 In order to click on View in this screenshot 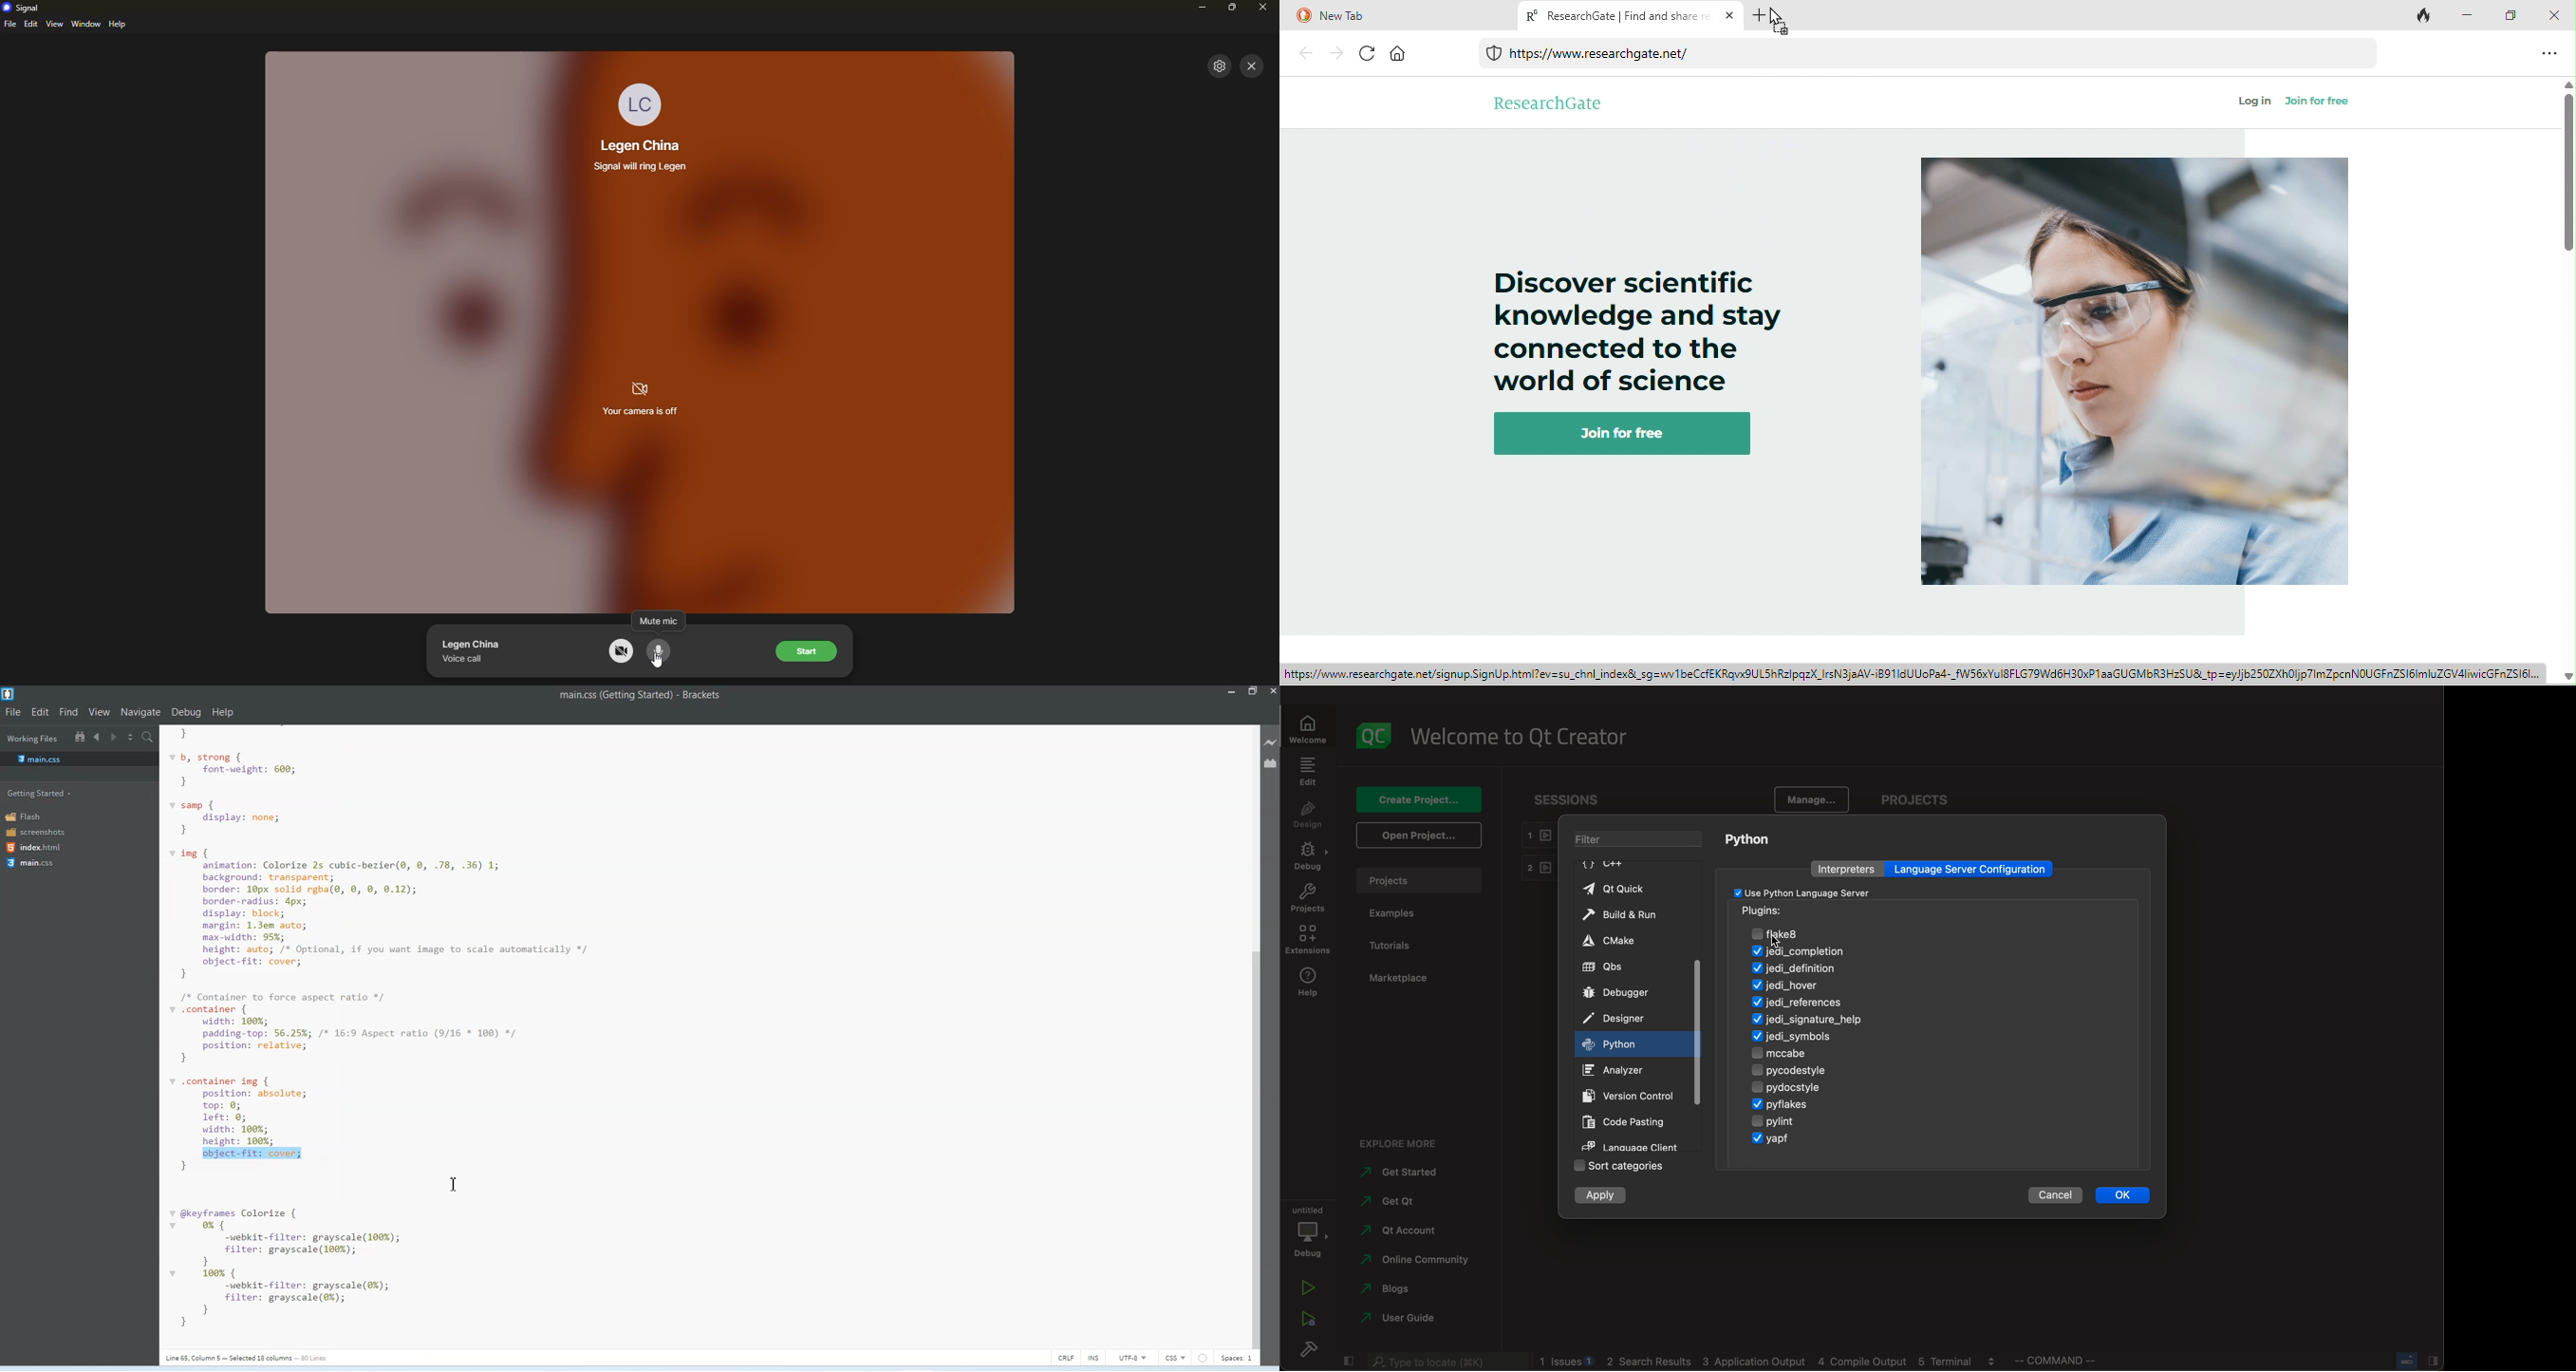, I will do `click(98, 711)`.